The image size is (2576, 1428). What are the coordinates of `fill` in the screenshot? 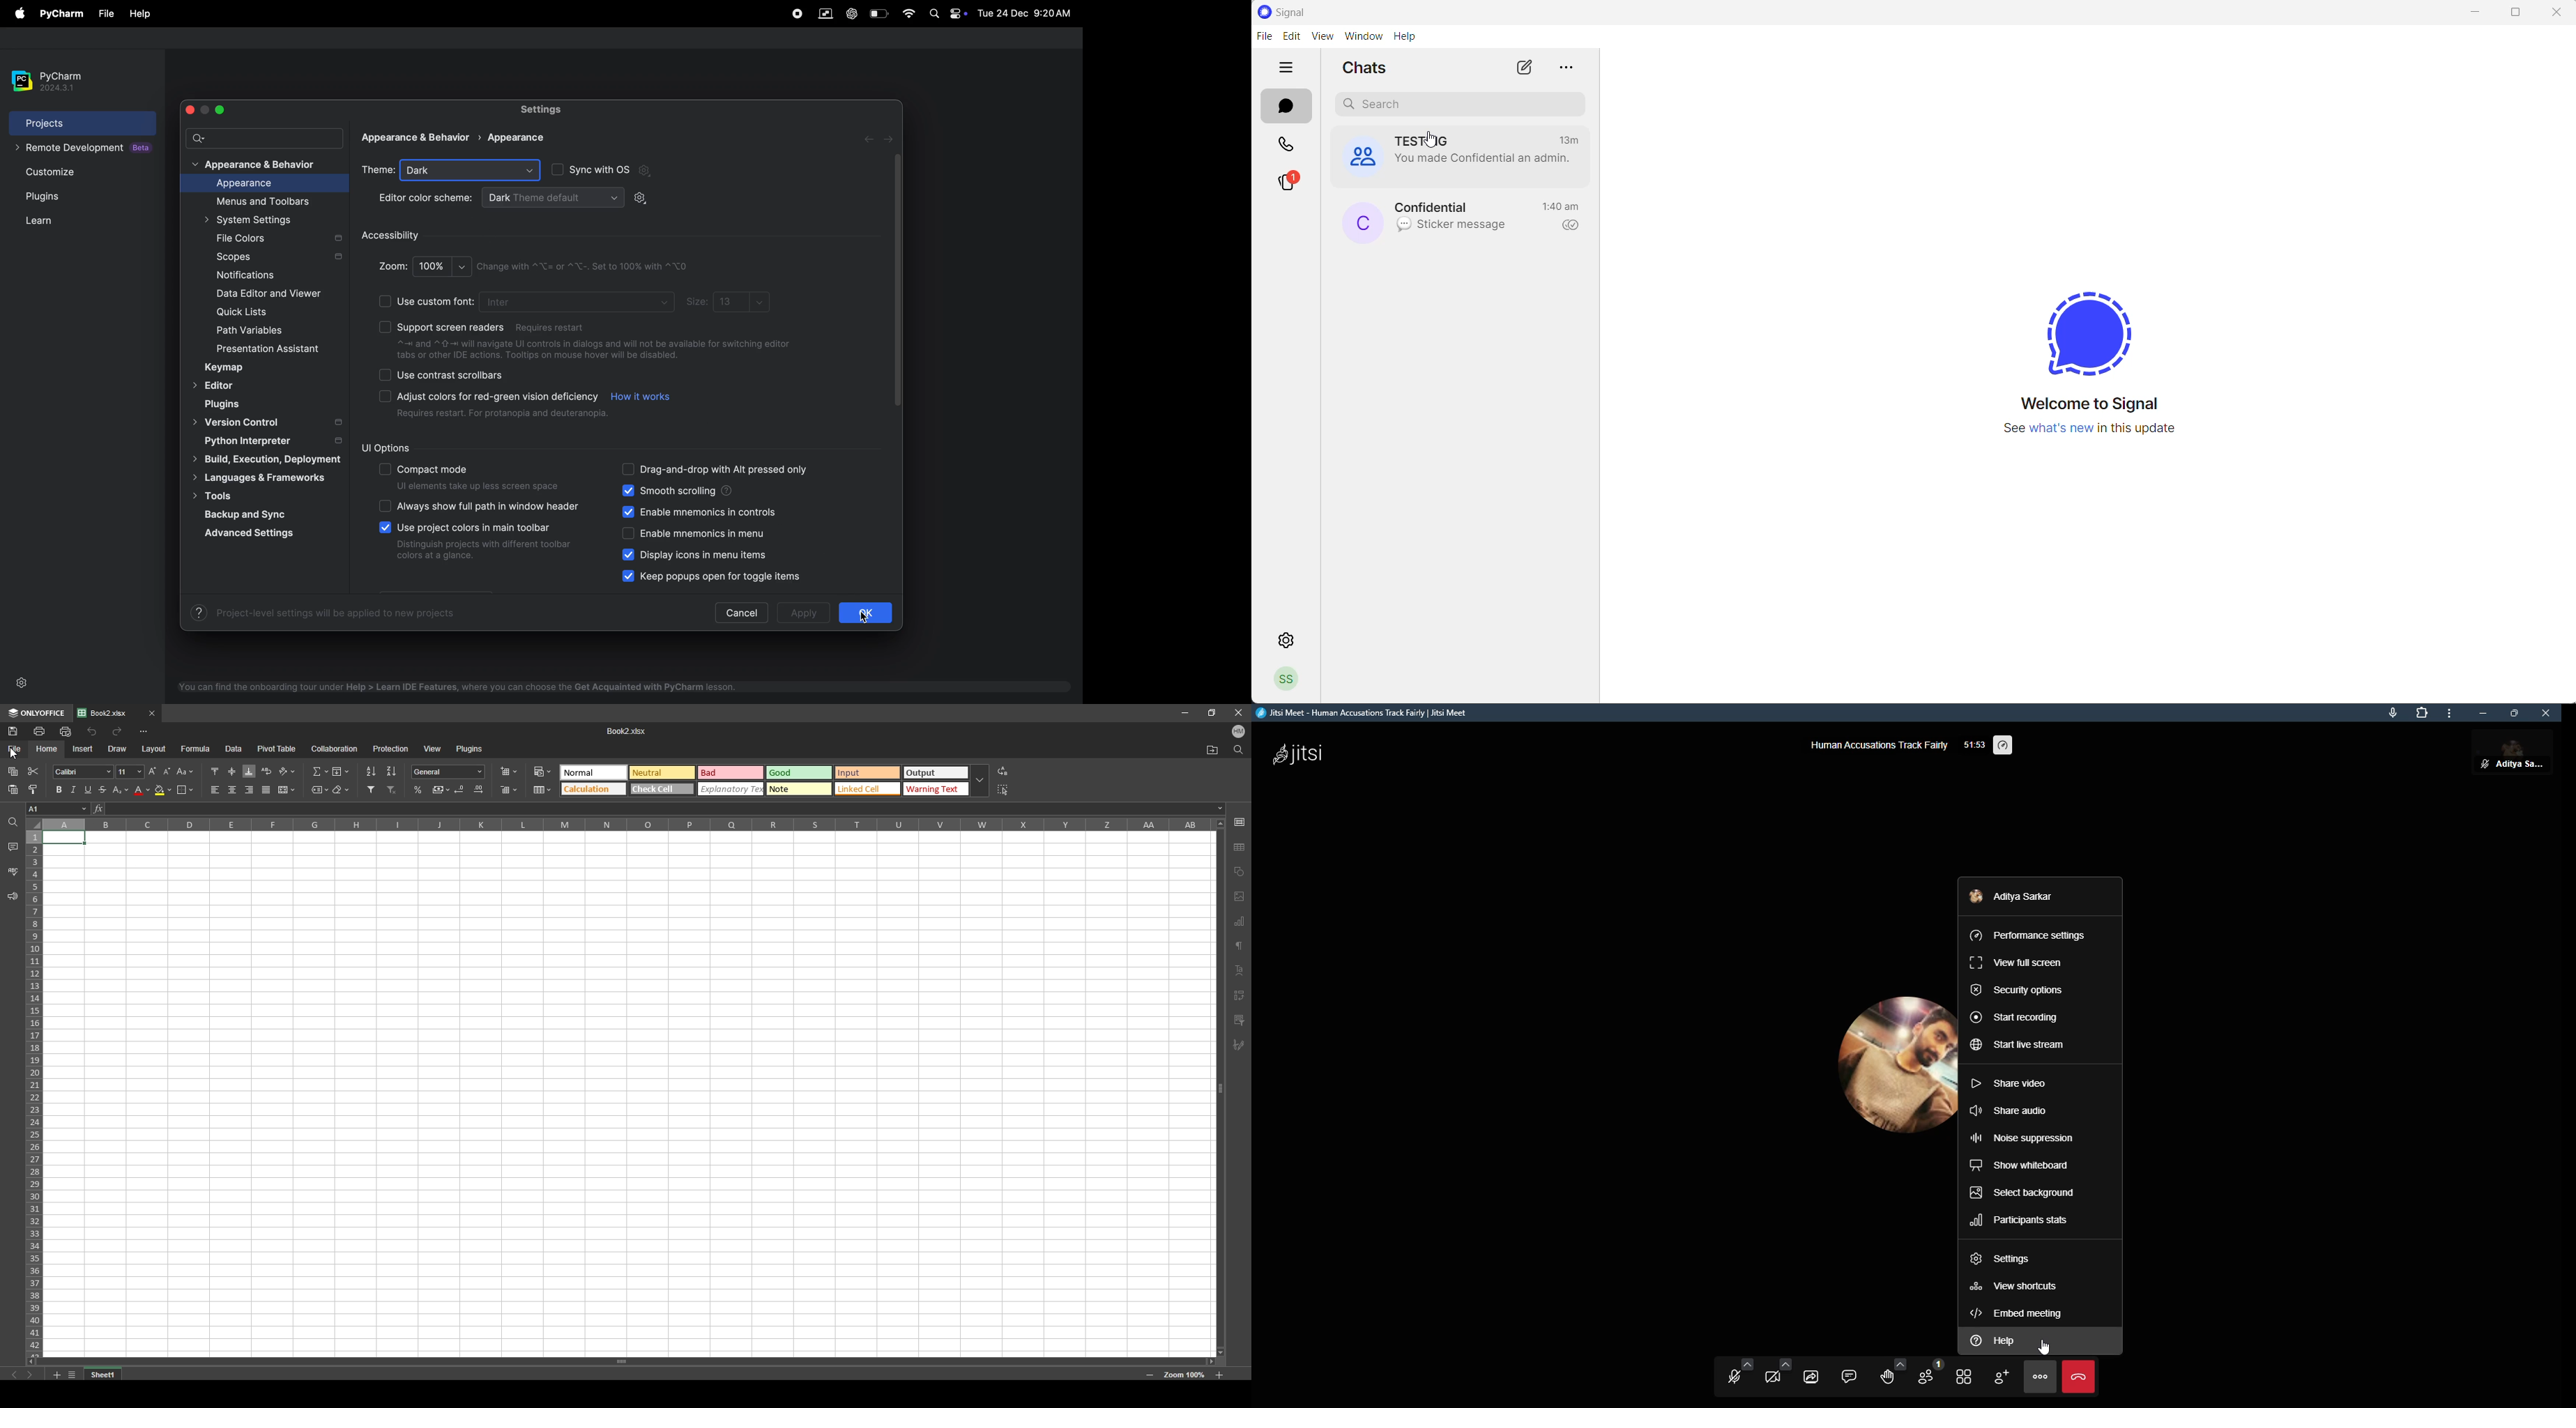 It's located at (340, 772).